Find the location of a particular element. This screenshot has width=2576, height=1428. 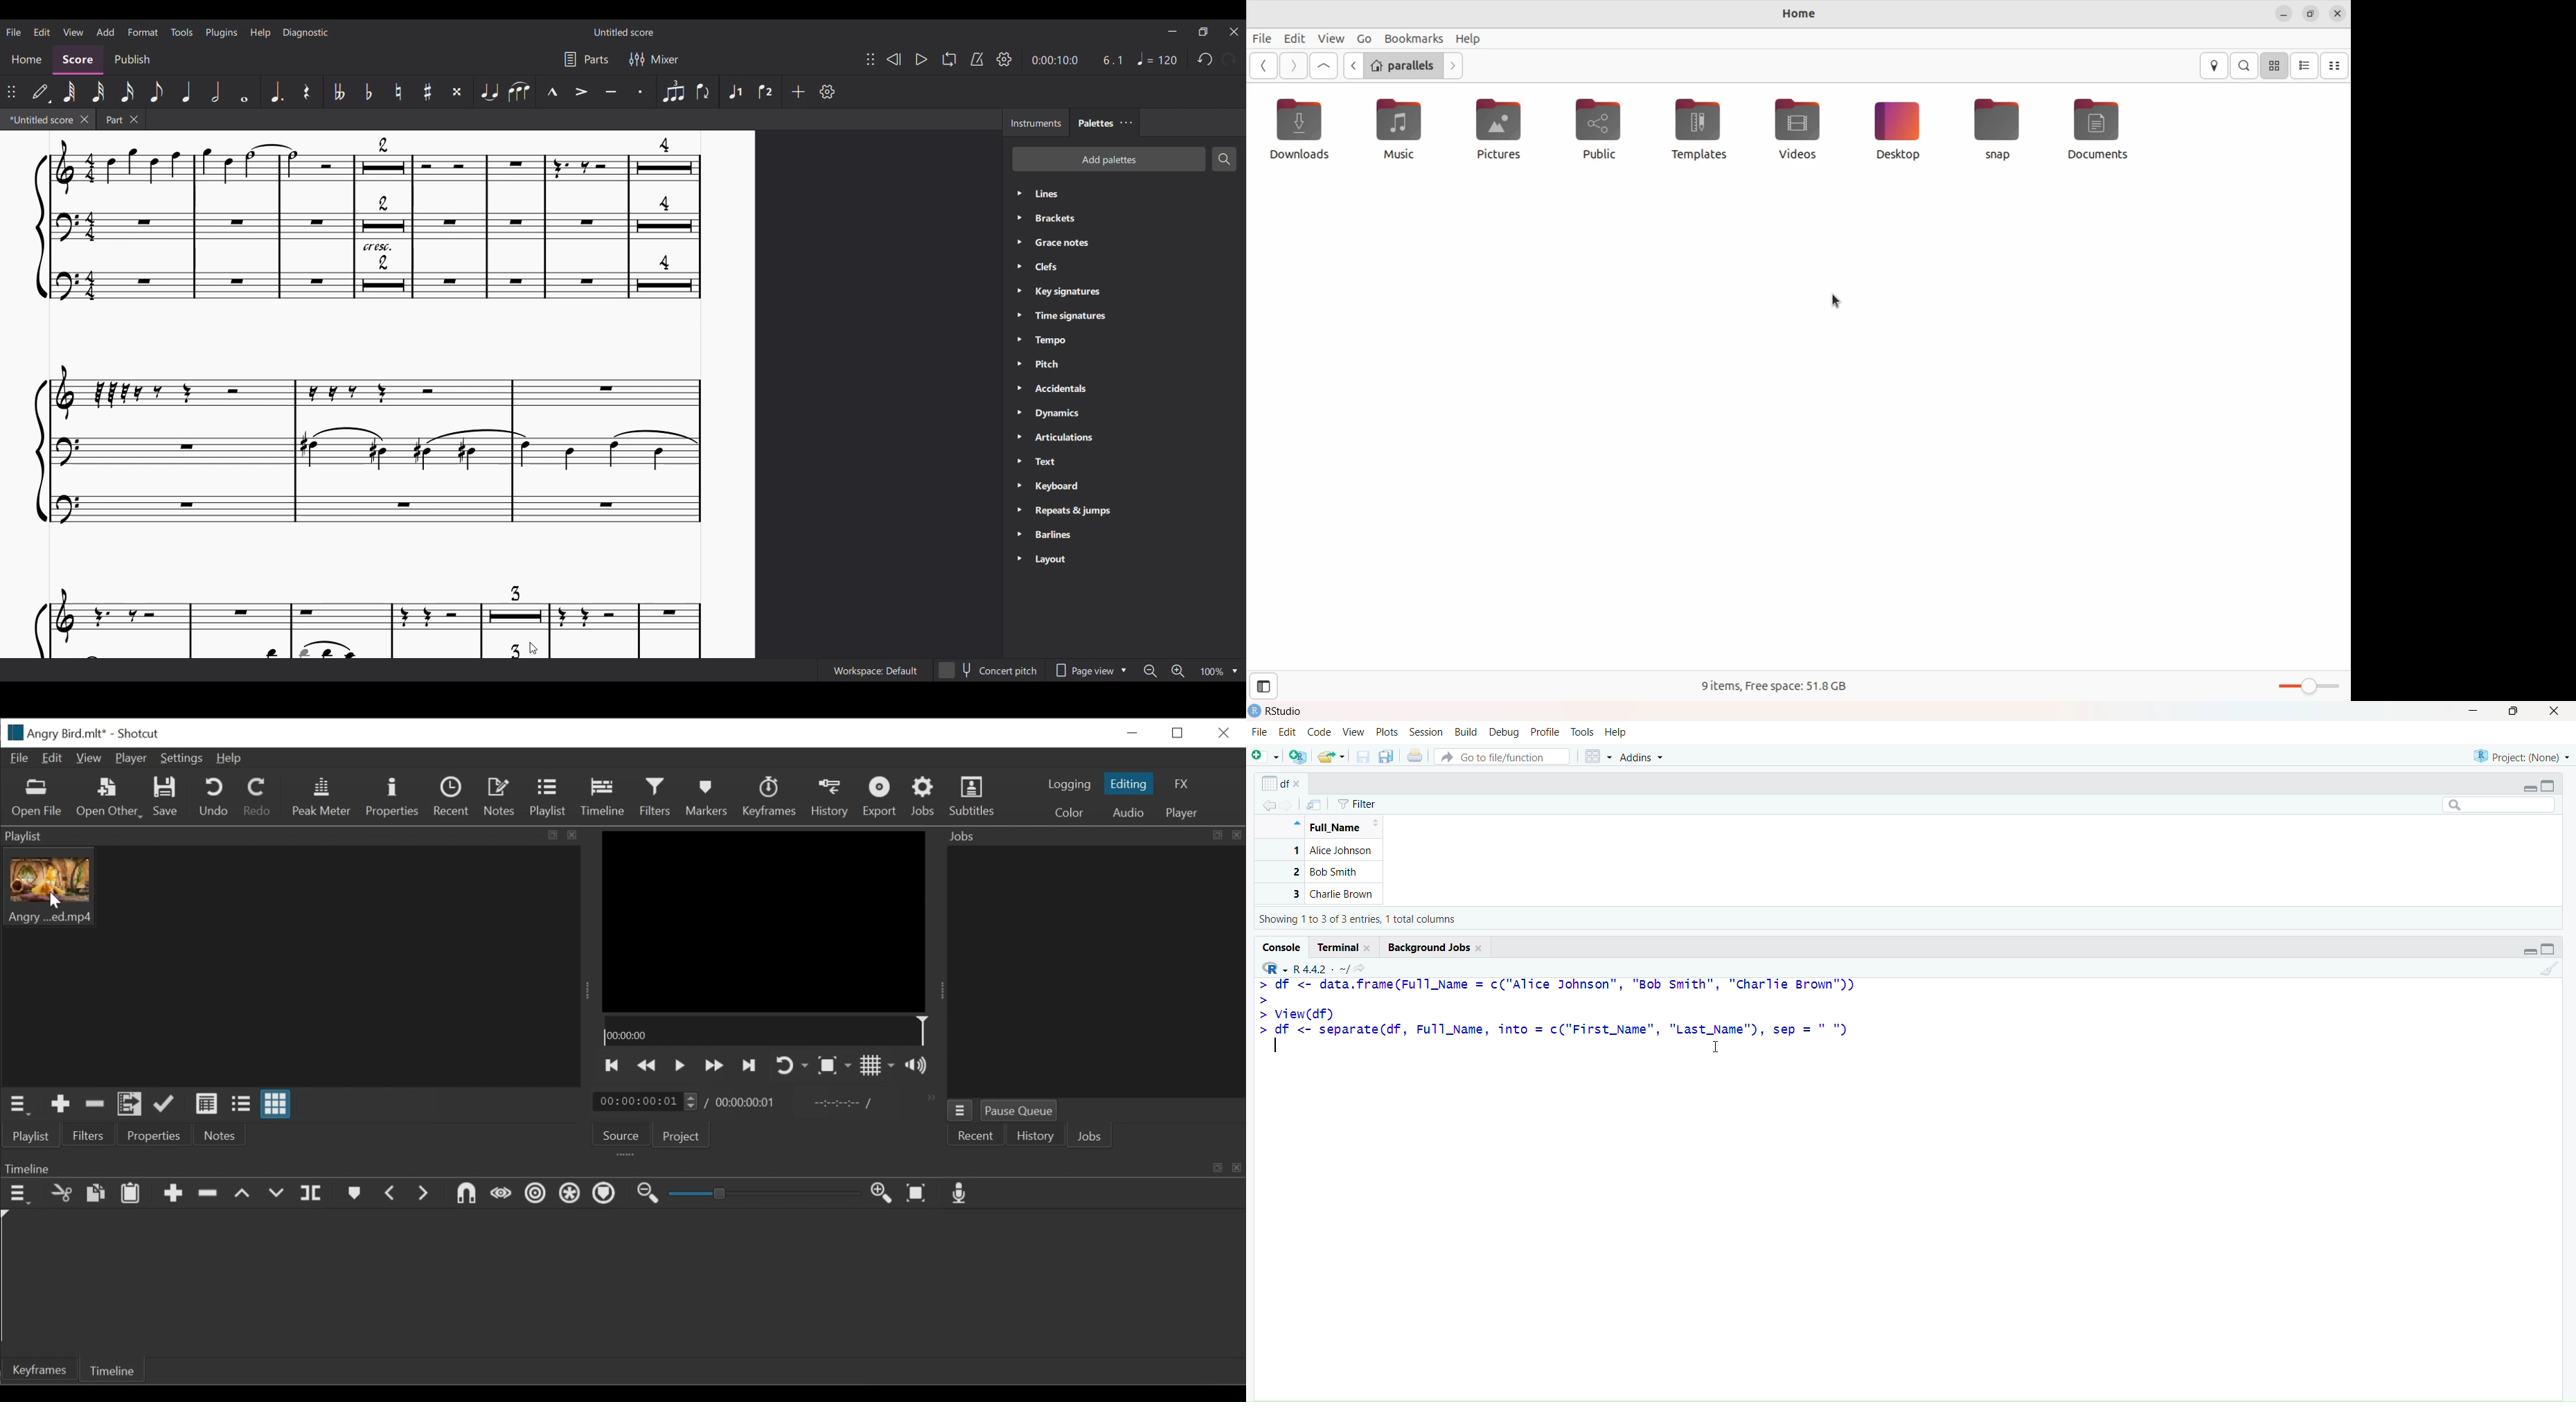

Total duration is located at coordinates (745, 1102).